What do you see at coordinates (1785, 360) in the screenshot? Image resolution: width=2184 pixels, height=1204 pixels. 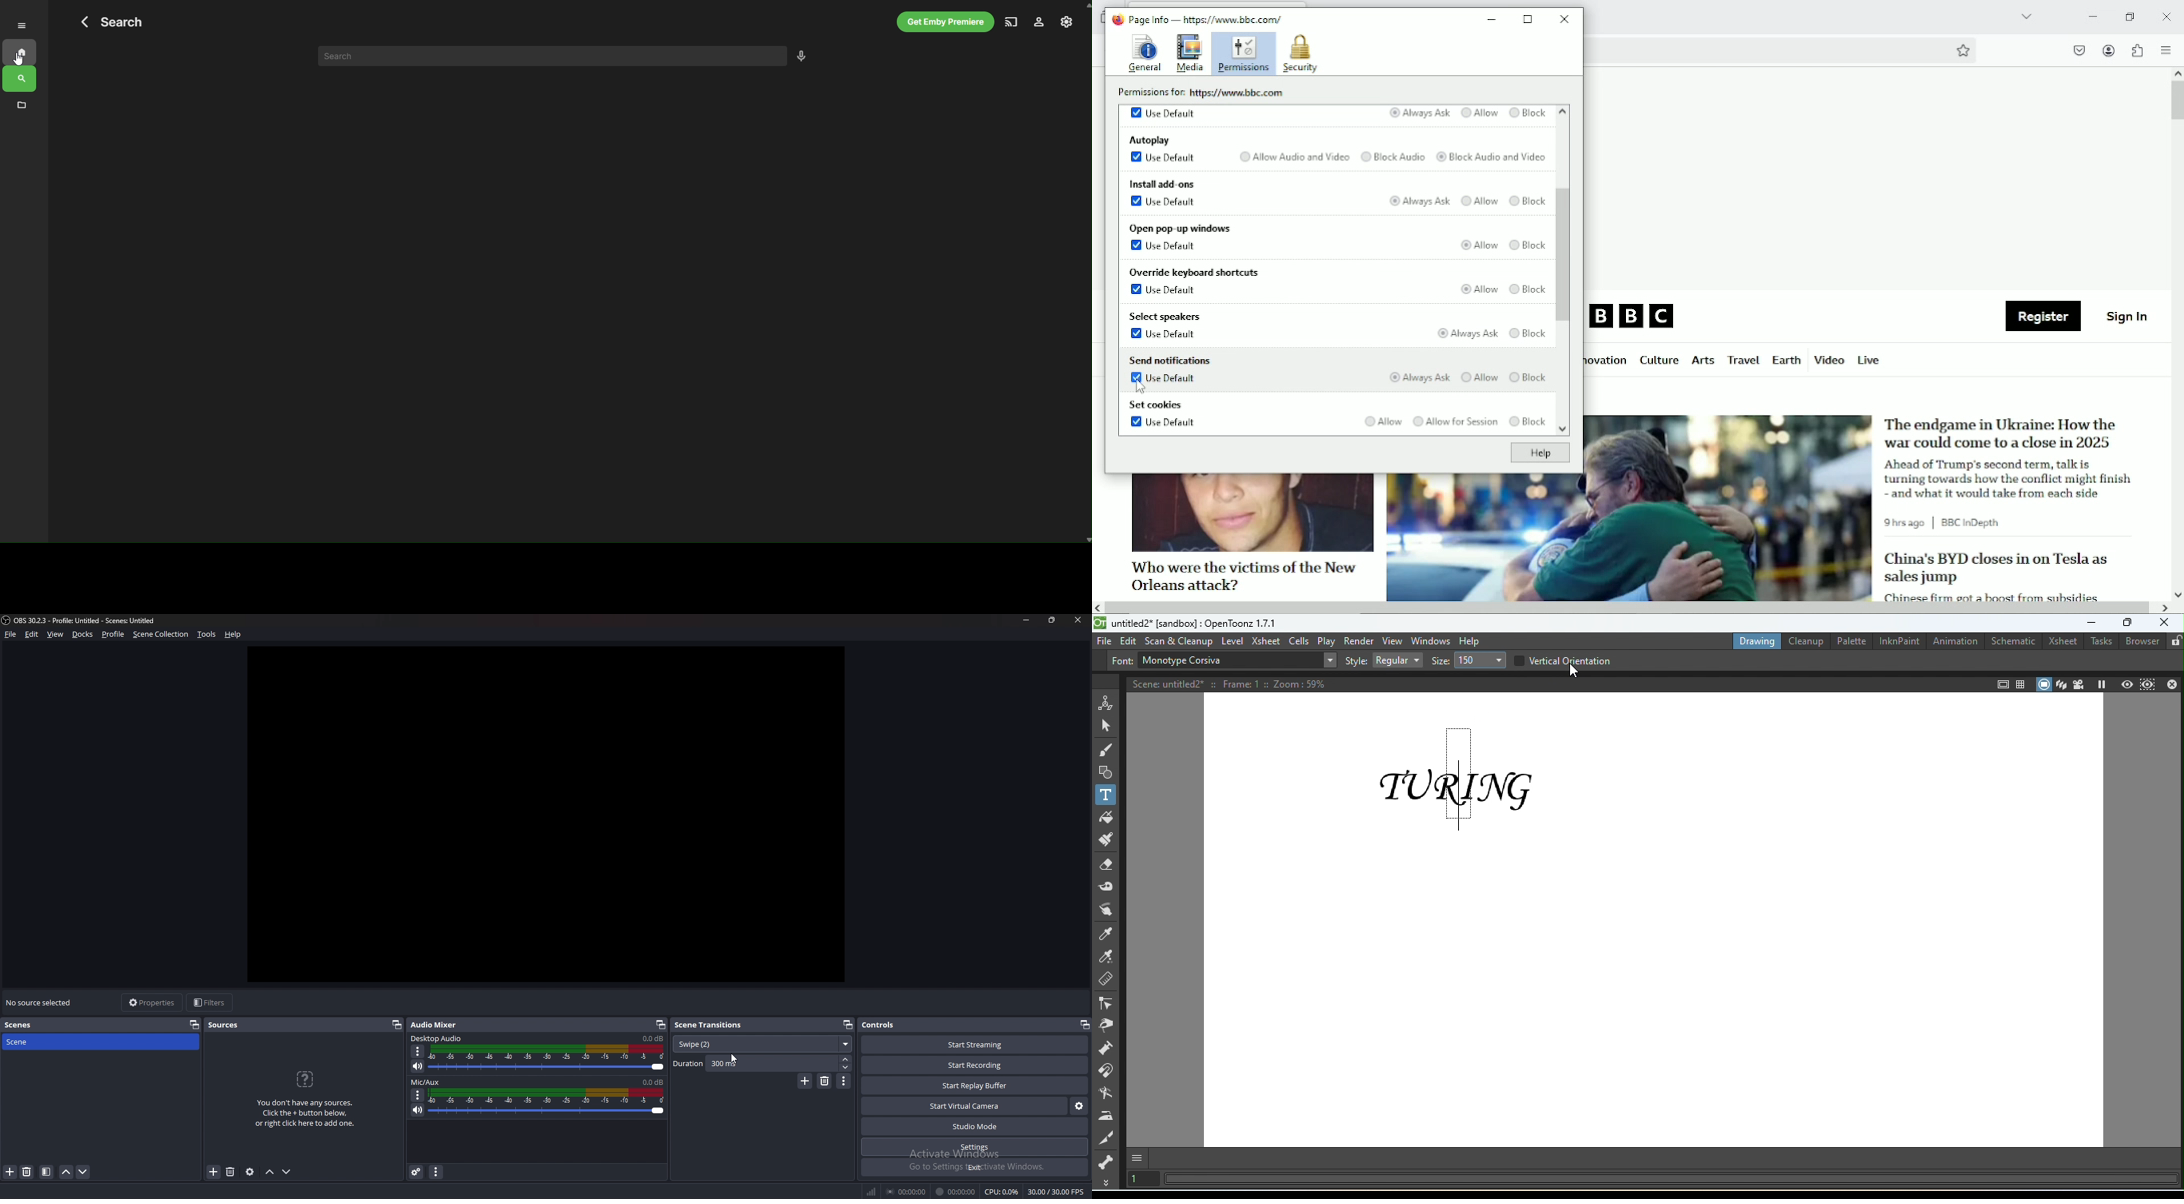 I see `Earth` at bounding box center [1785, 360].